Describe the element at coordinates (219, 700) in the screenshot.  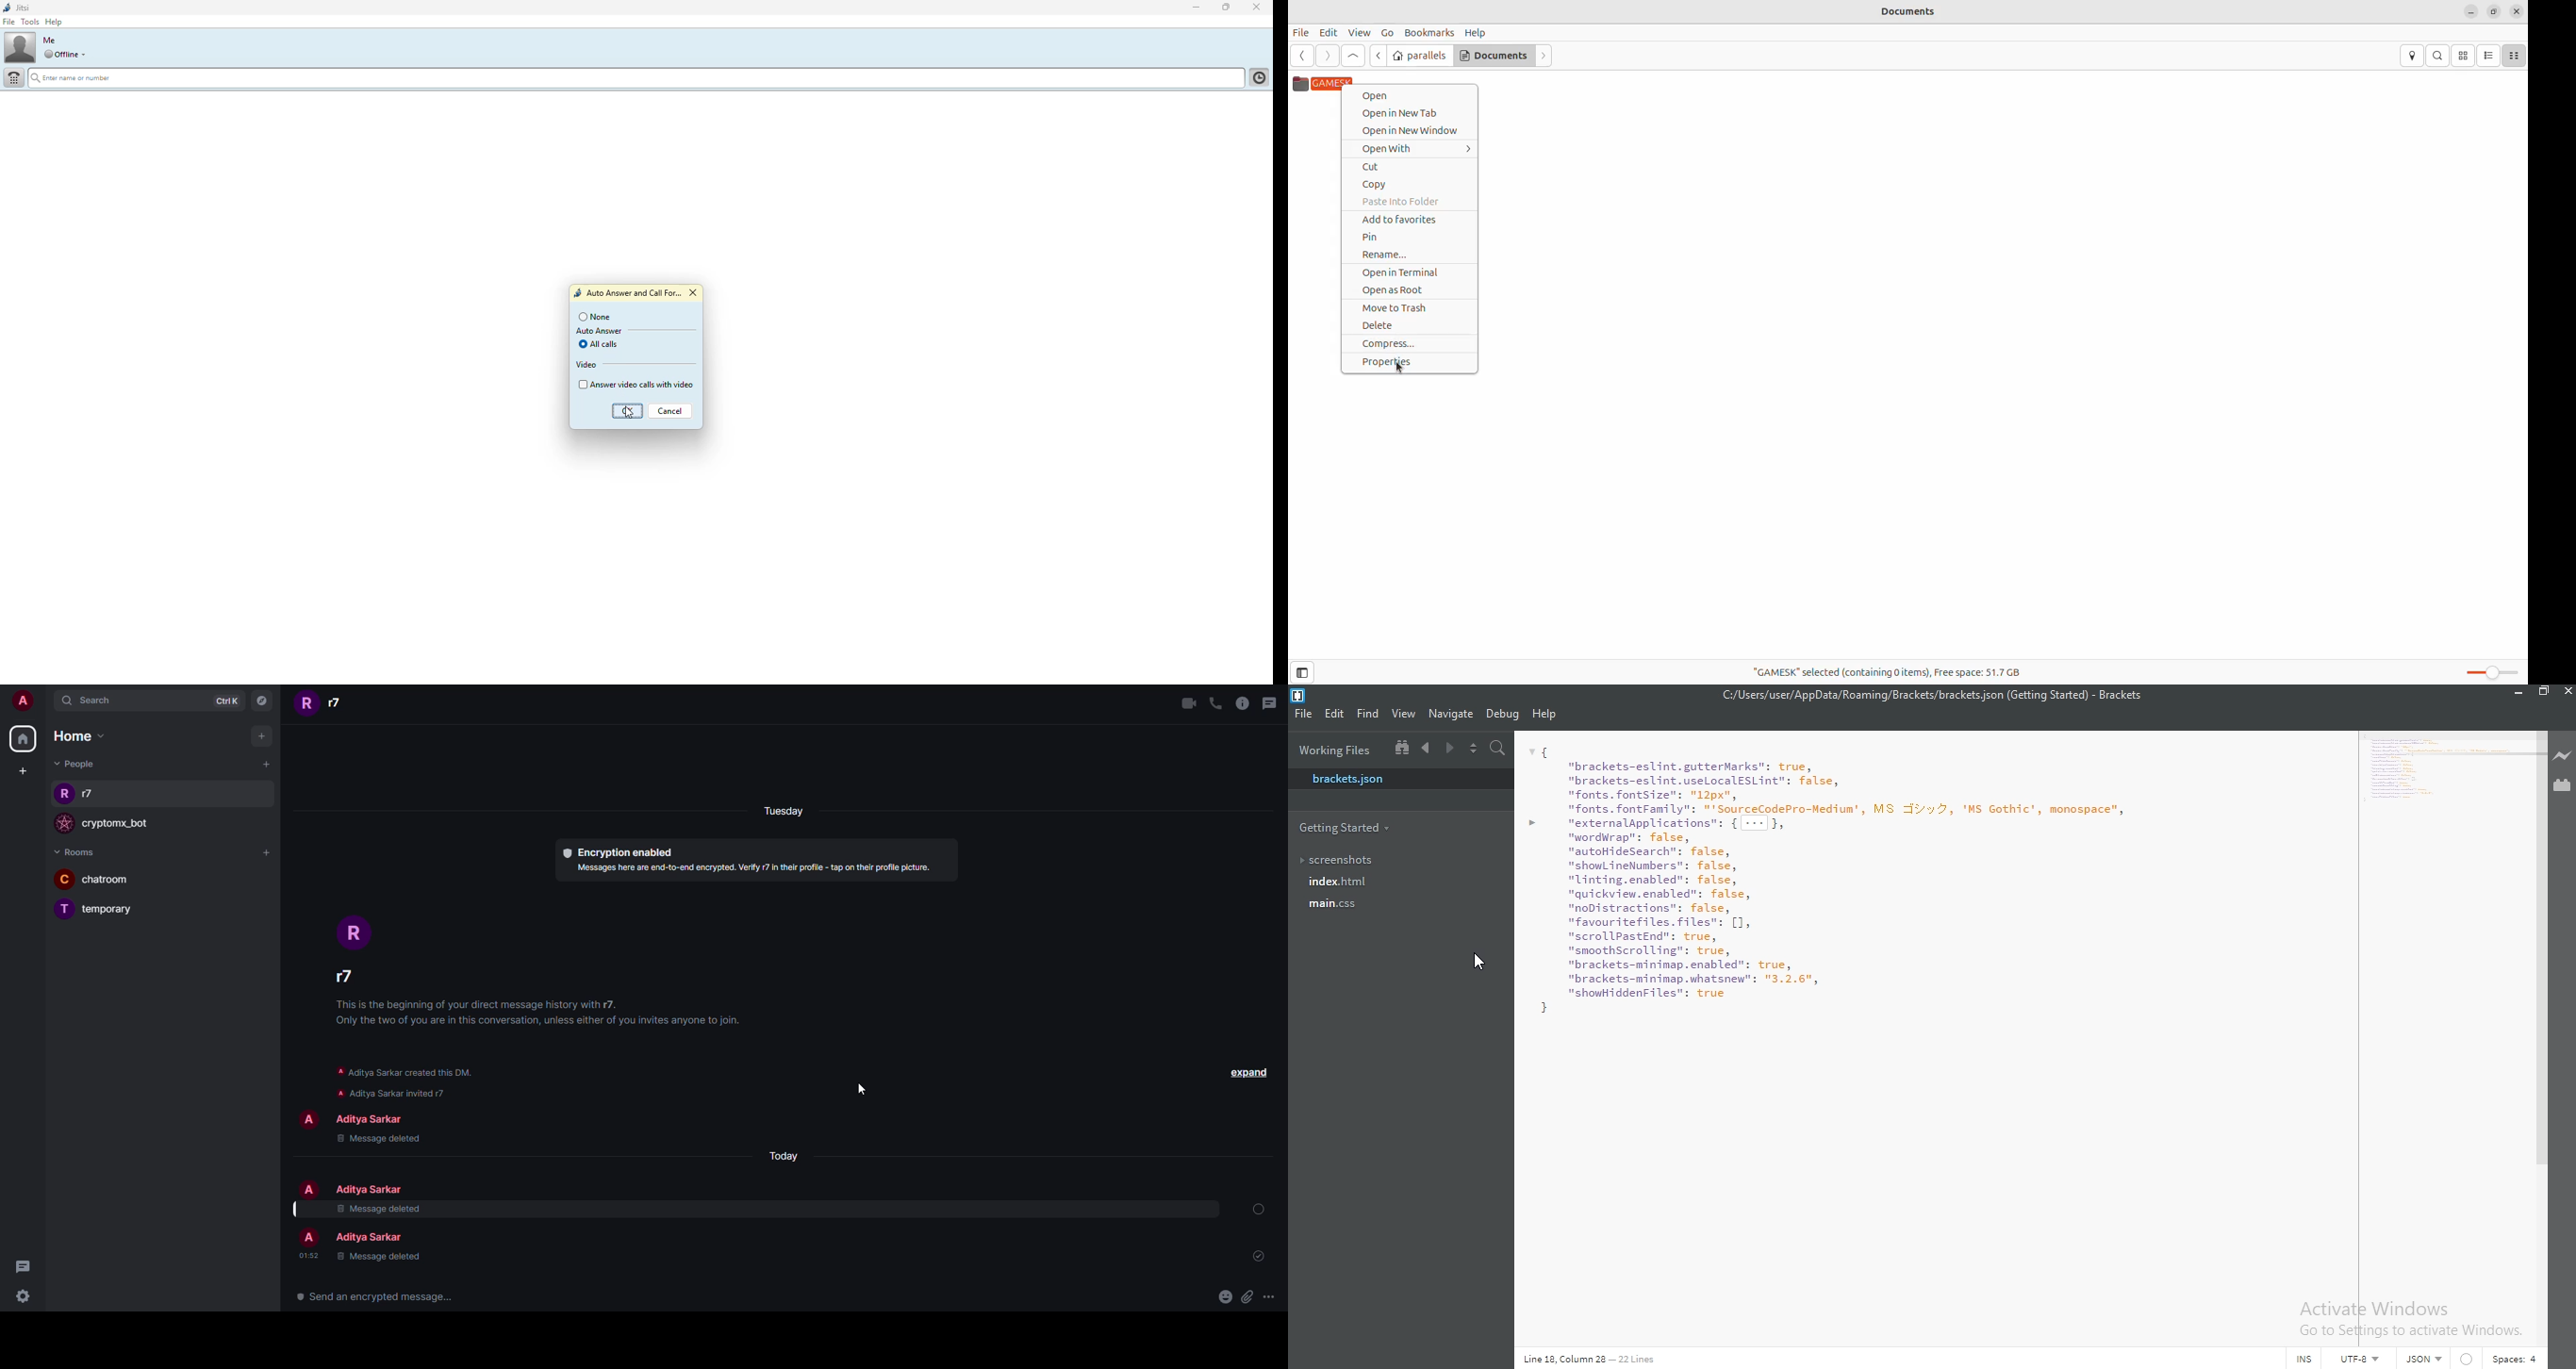
I see `ctrlK` at that location.